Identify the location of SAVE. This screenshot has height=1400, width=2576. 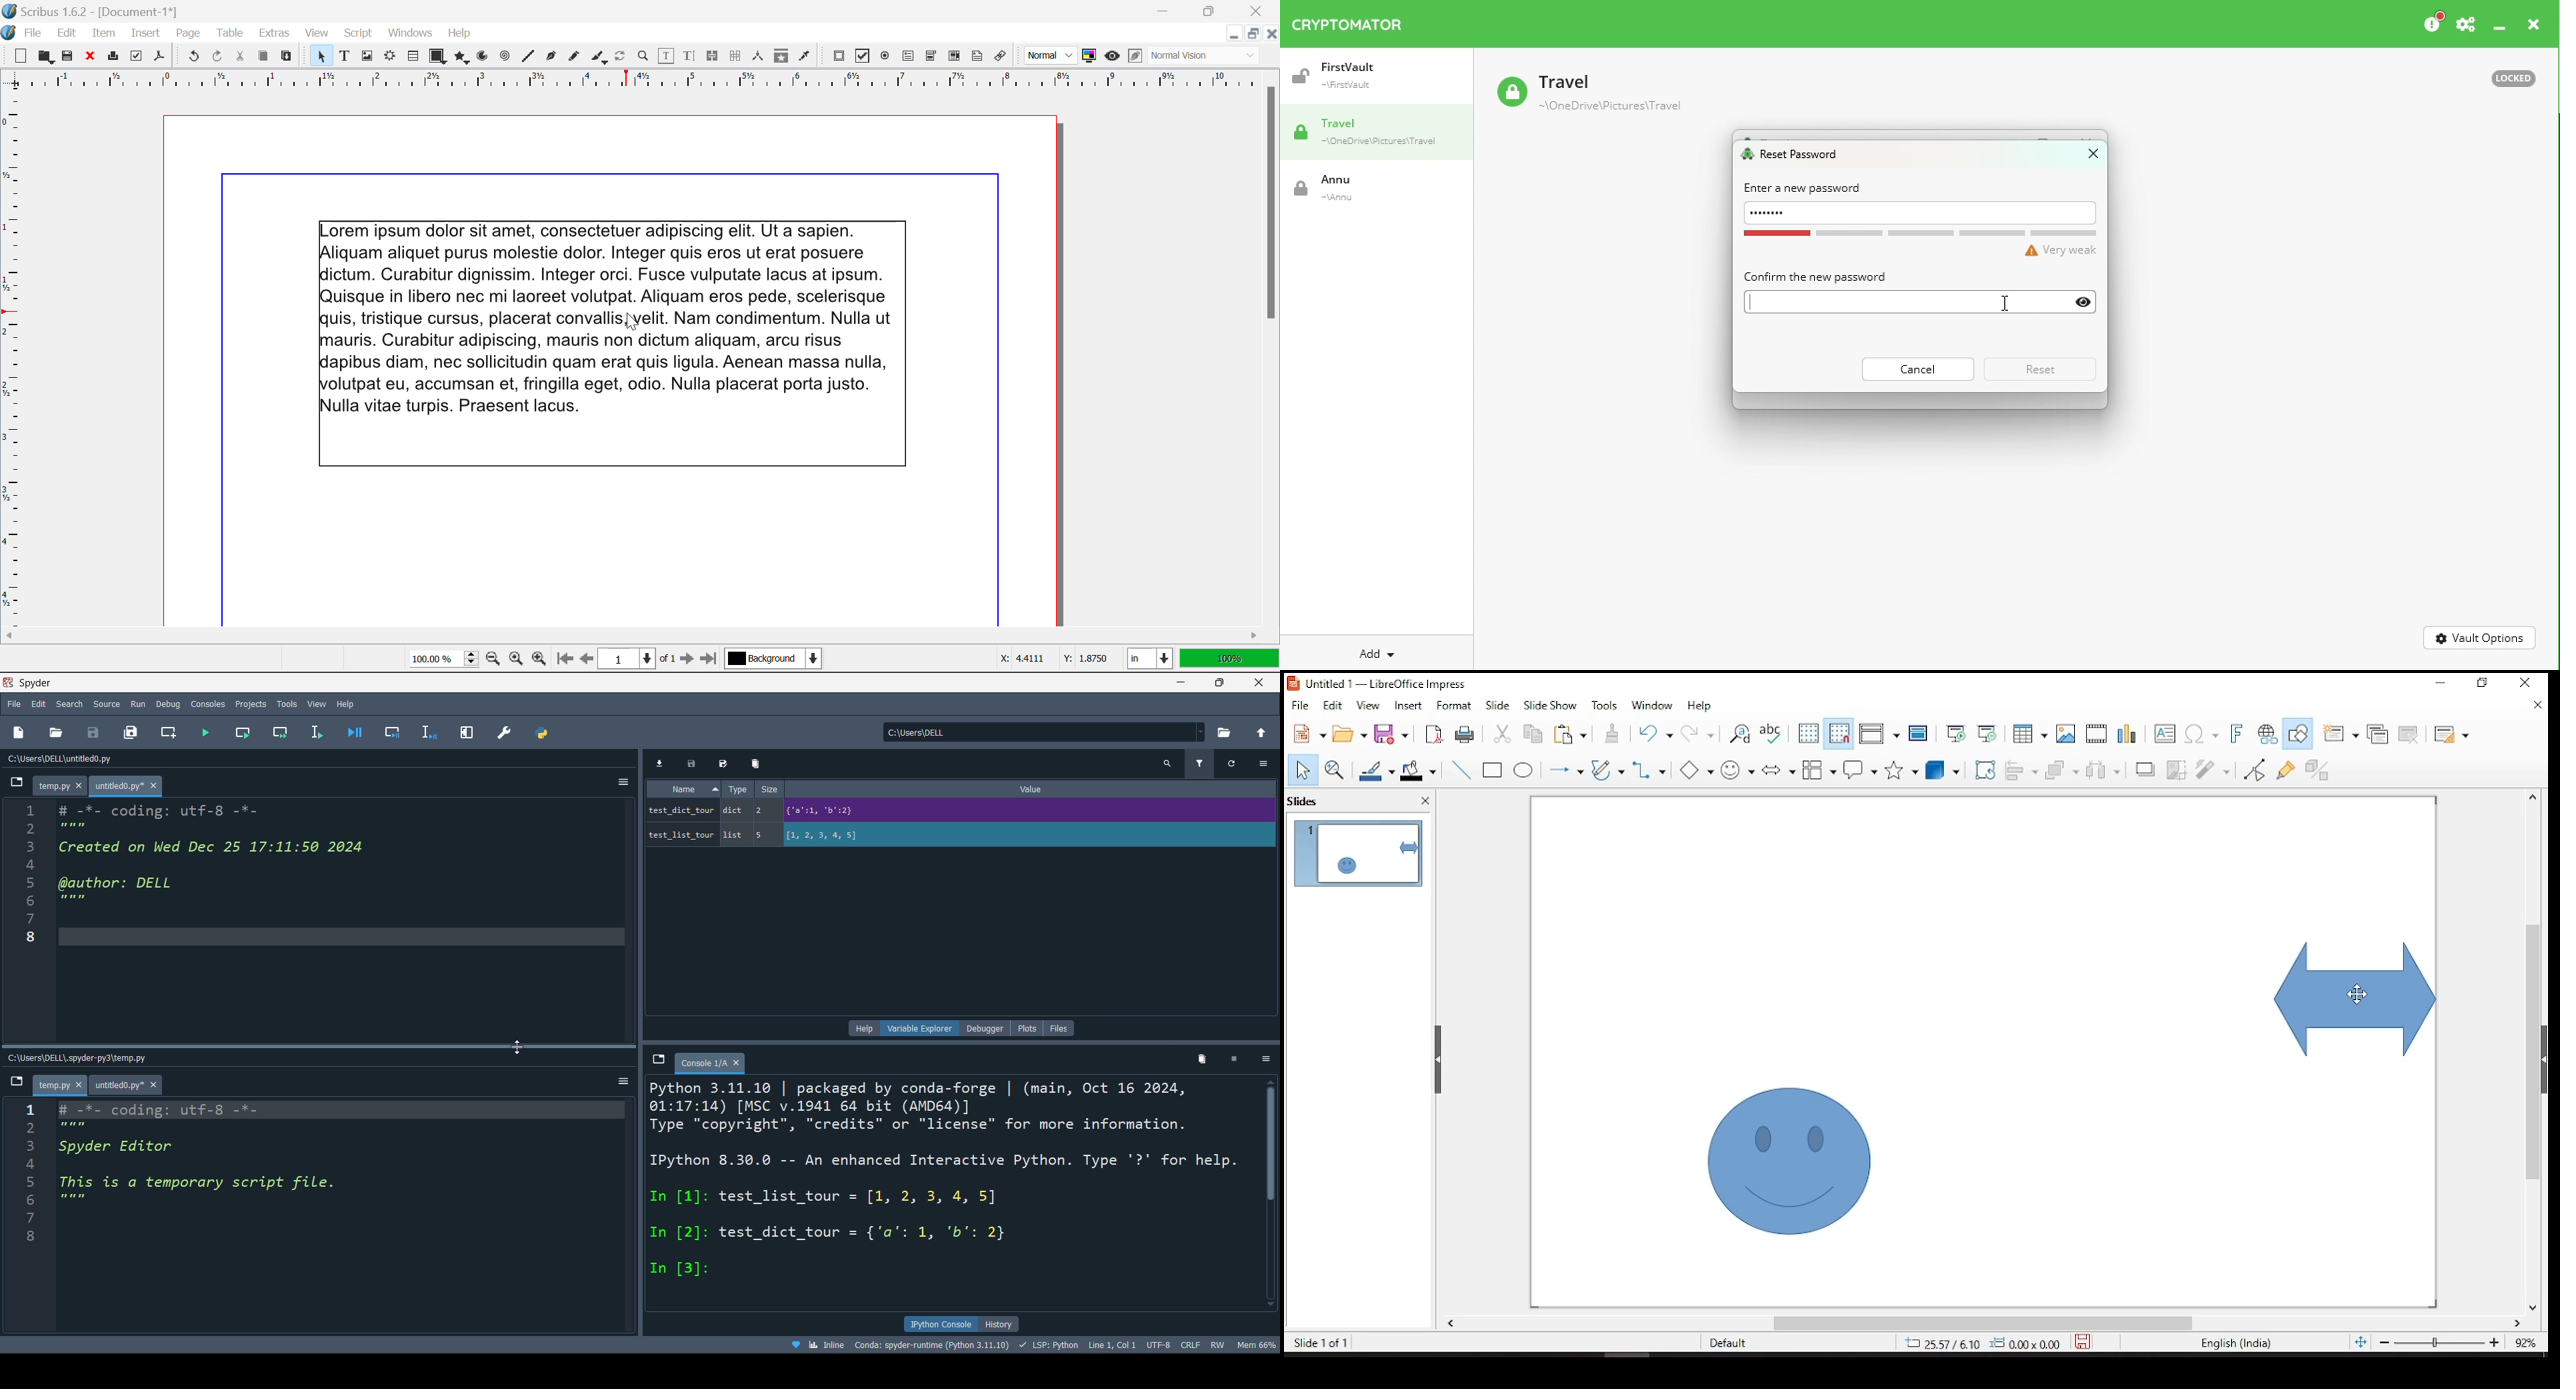
(95, 732).